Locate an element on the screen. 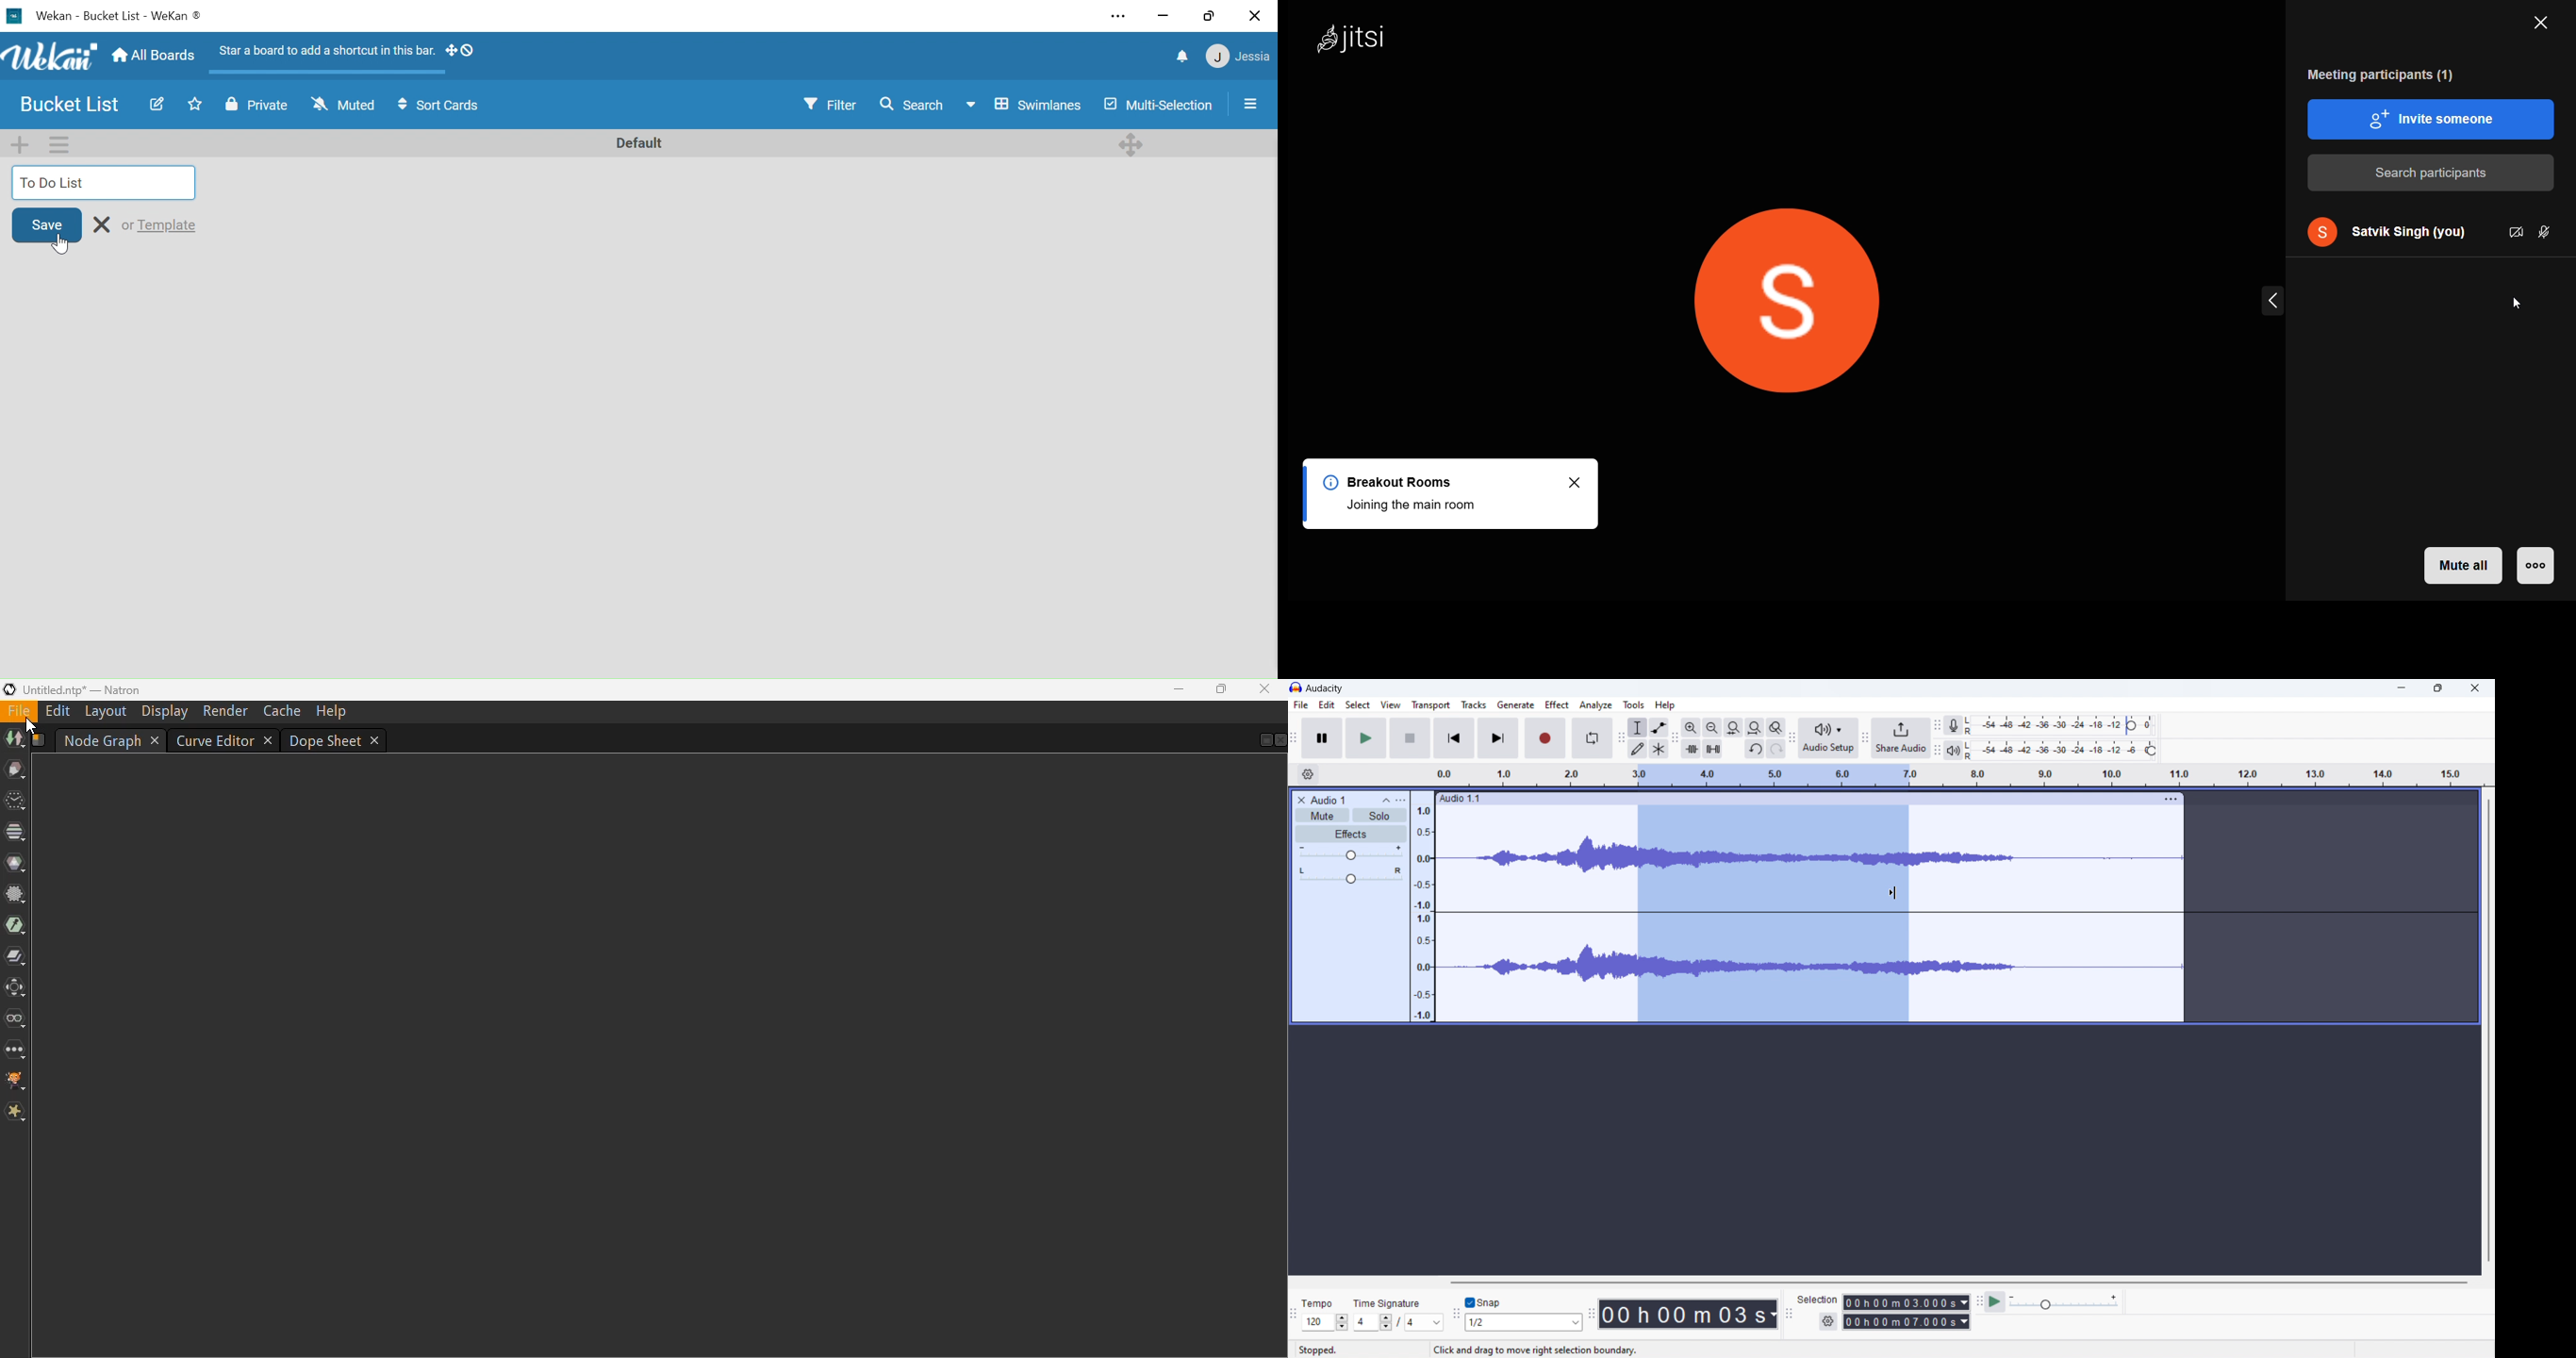 The height and width of the screenshot is (1372, 2576). cursor is located at coordinates (1893, 890).